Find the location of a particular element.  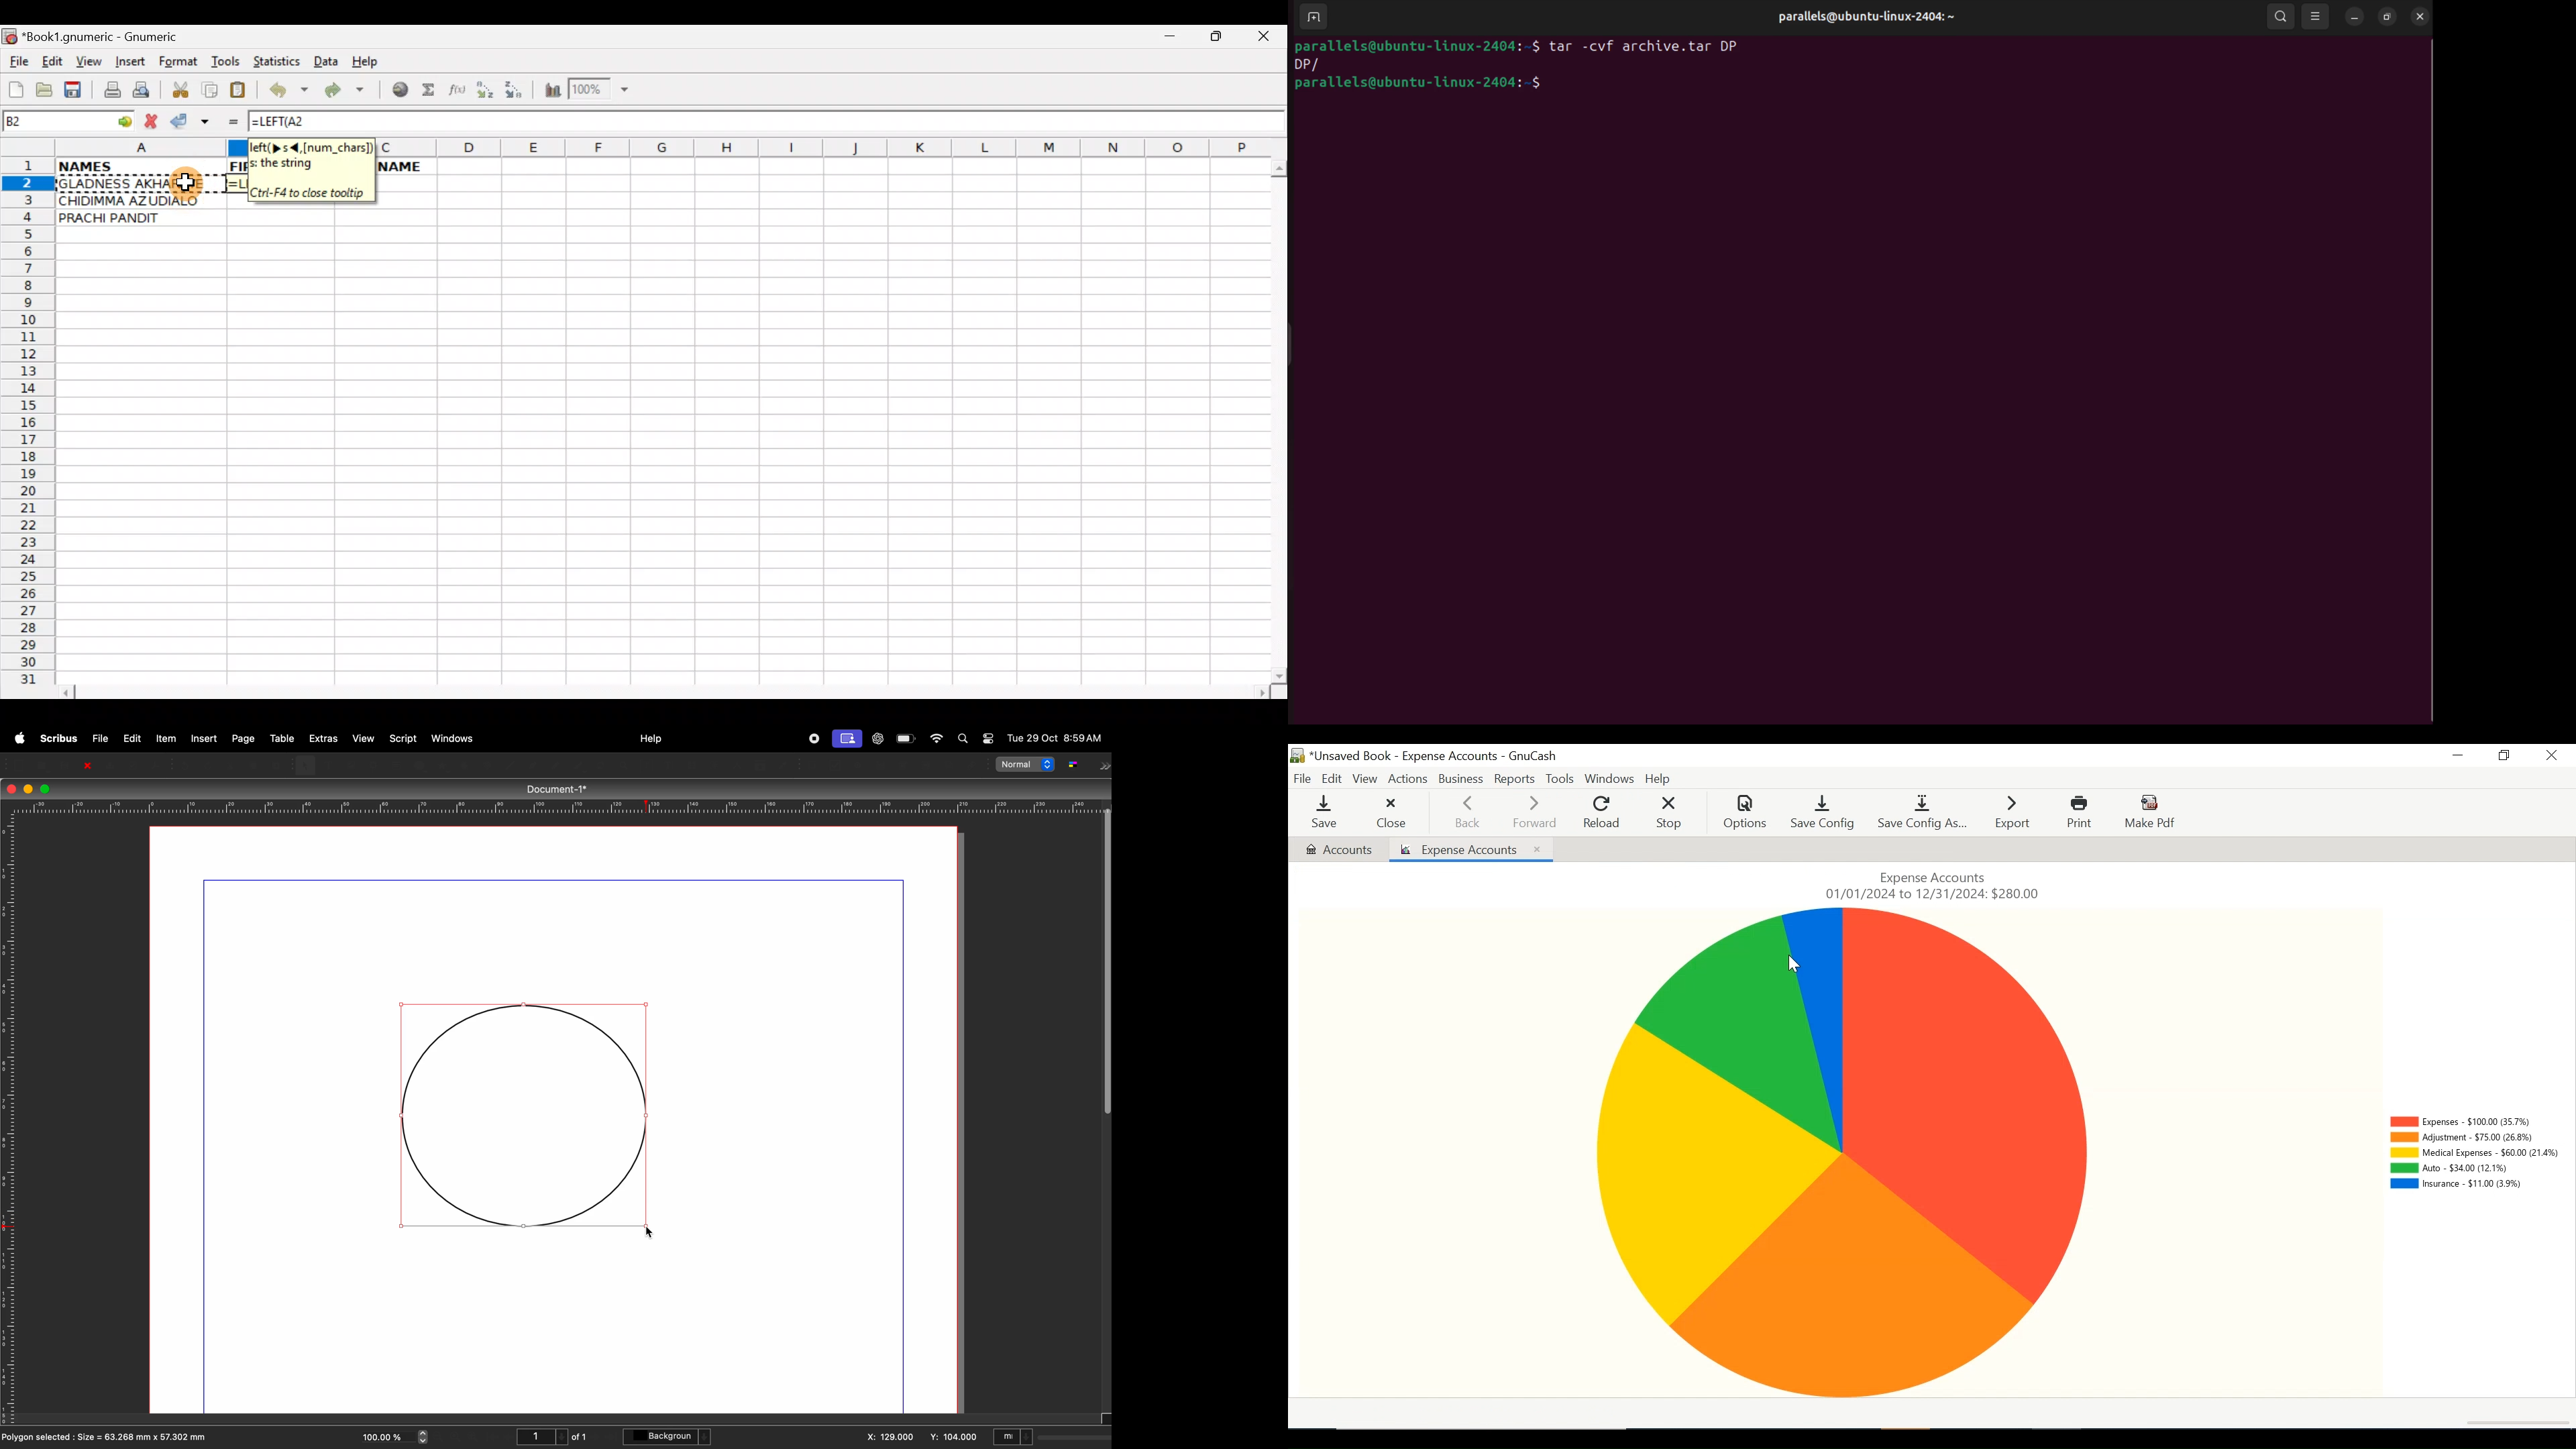

polygon selected : Size = 63.268 mm x 57.302 mm is located at coordinates (114, 1438).